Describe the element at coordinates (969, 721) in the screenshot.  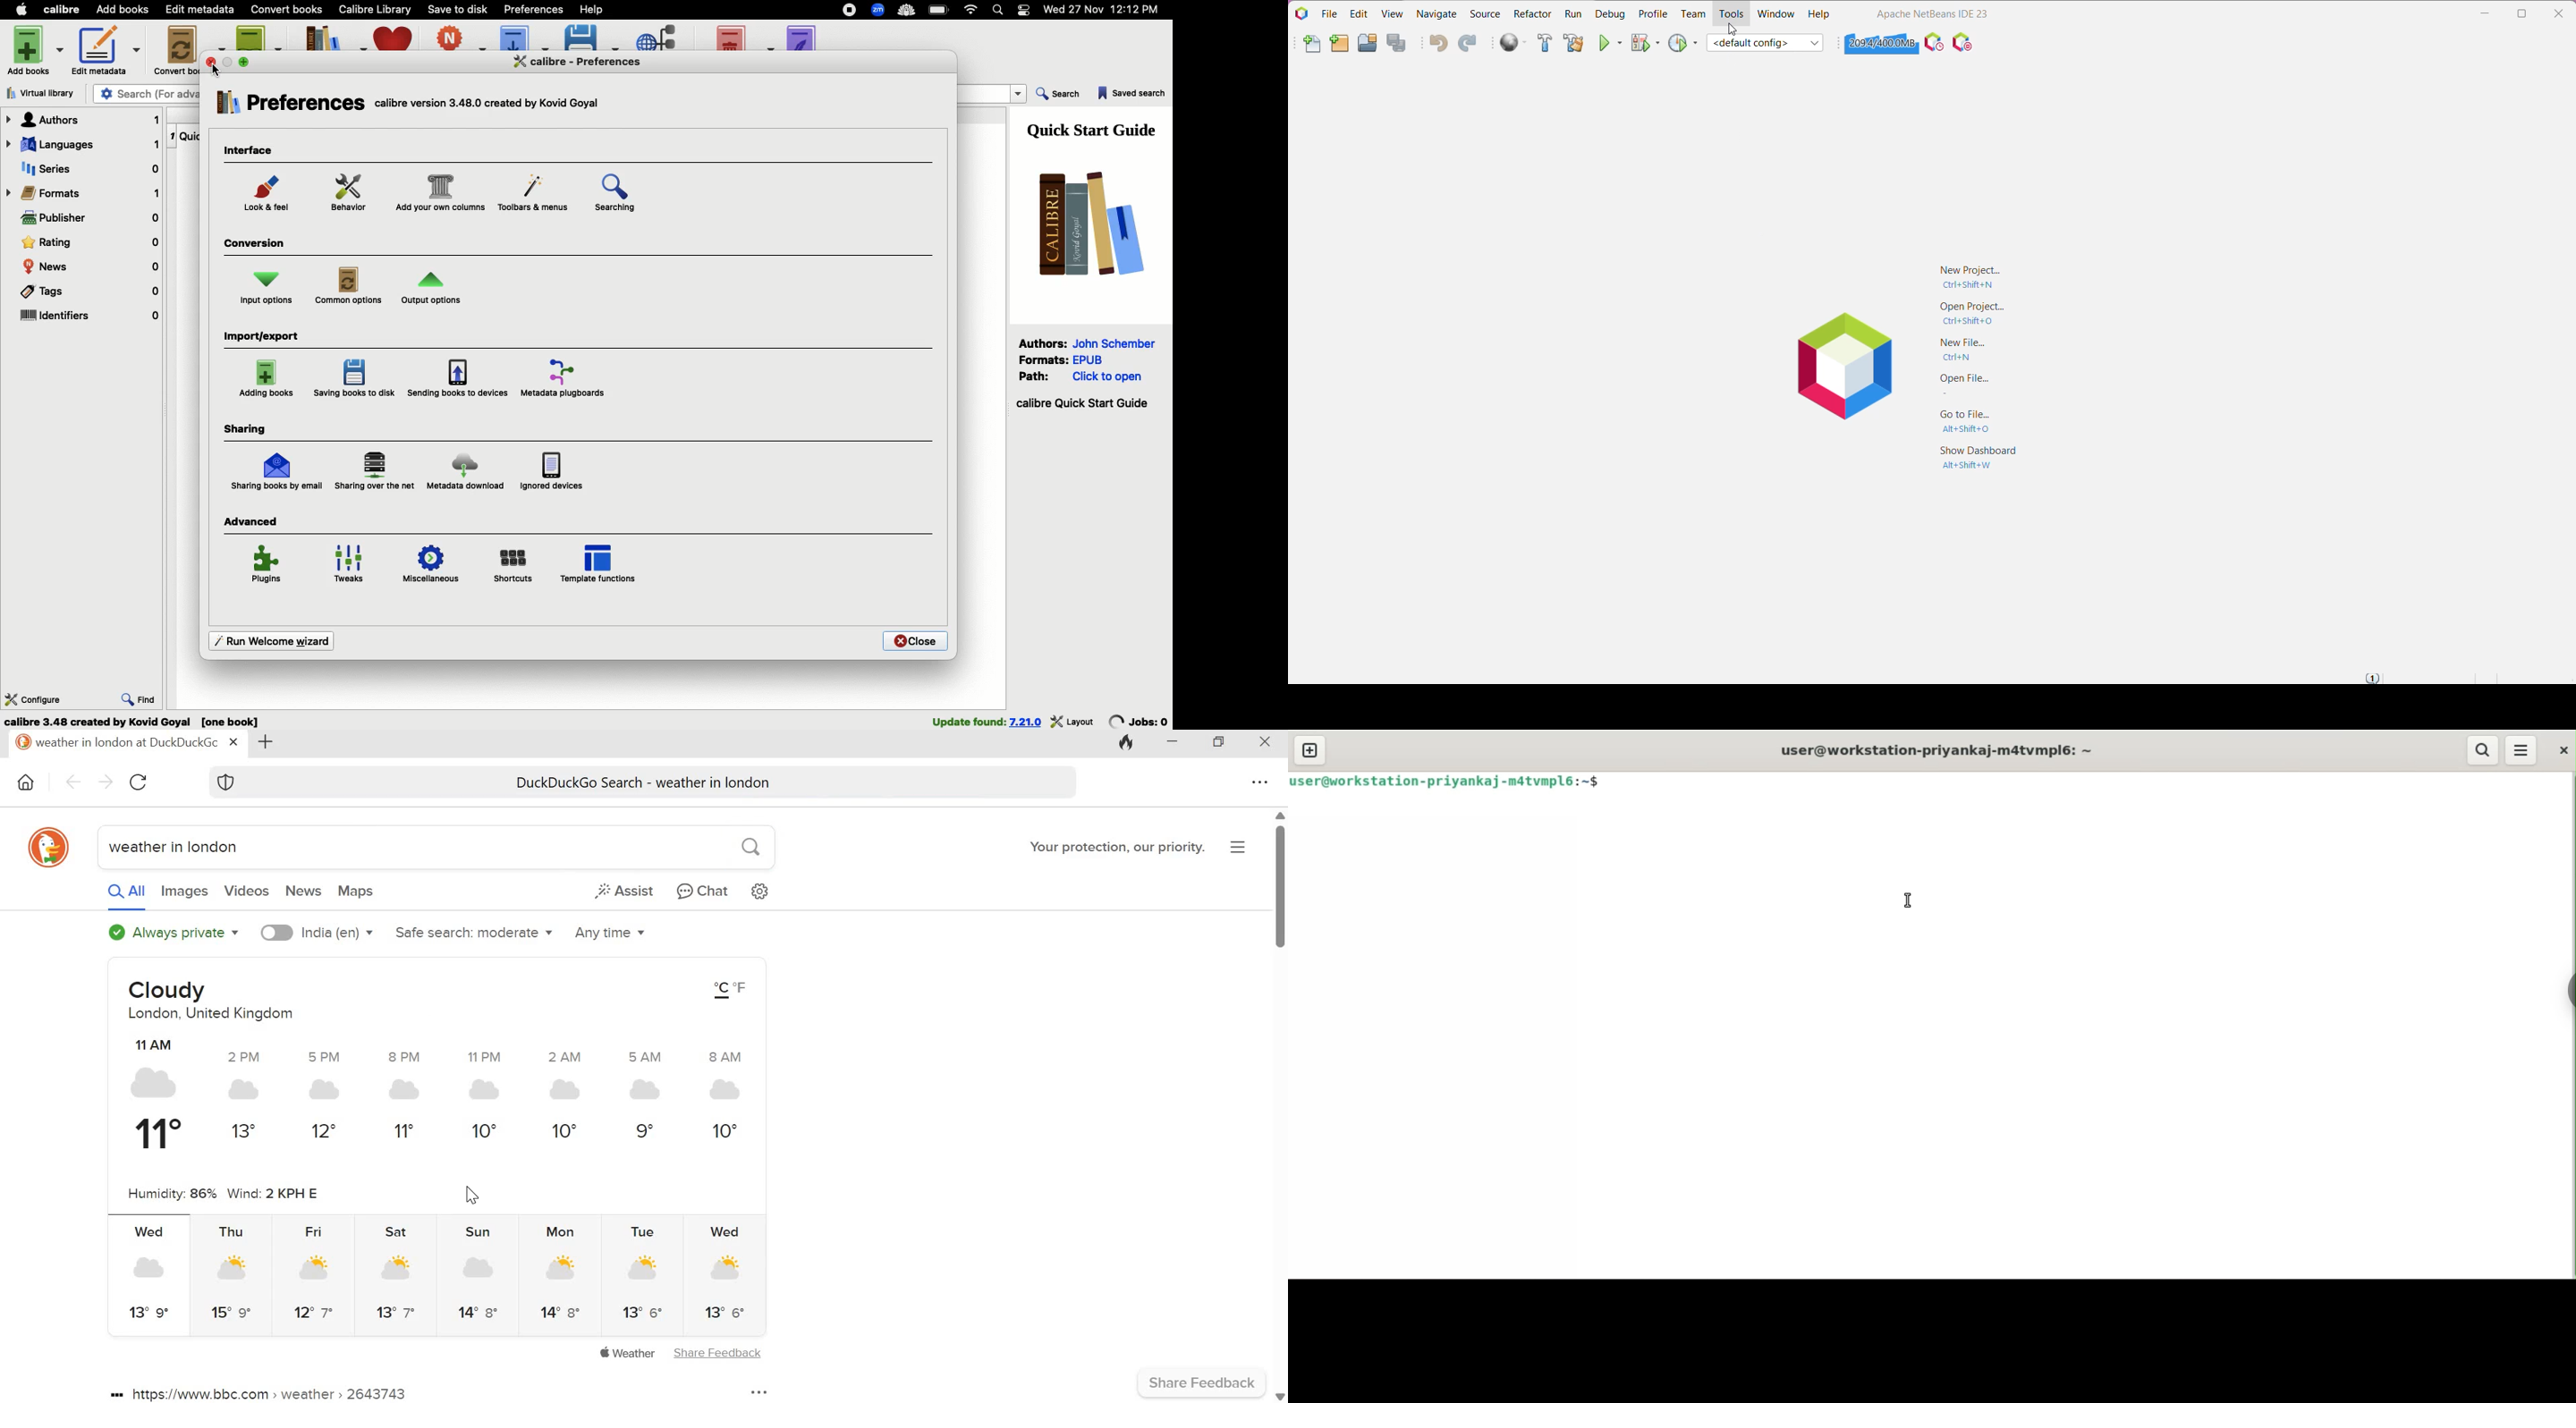
I see `found` at that location.